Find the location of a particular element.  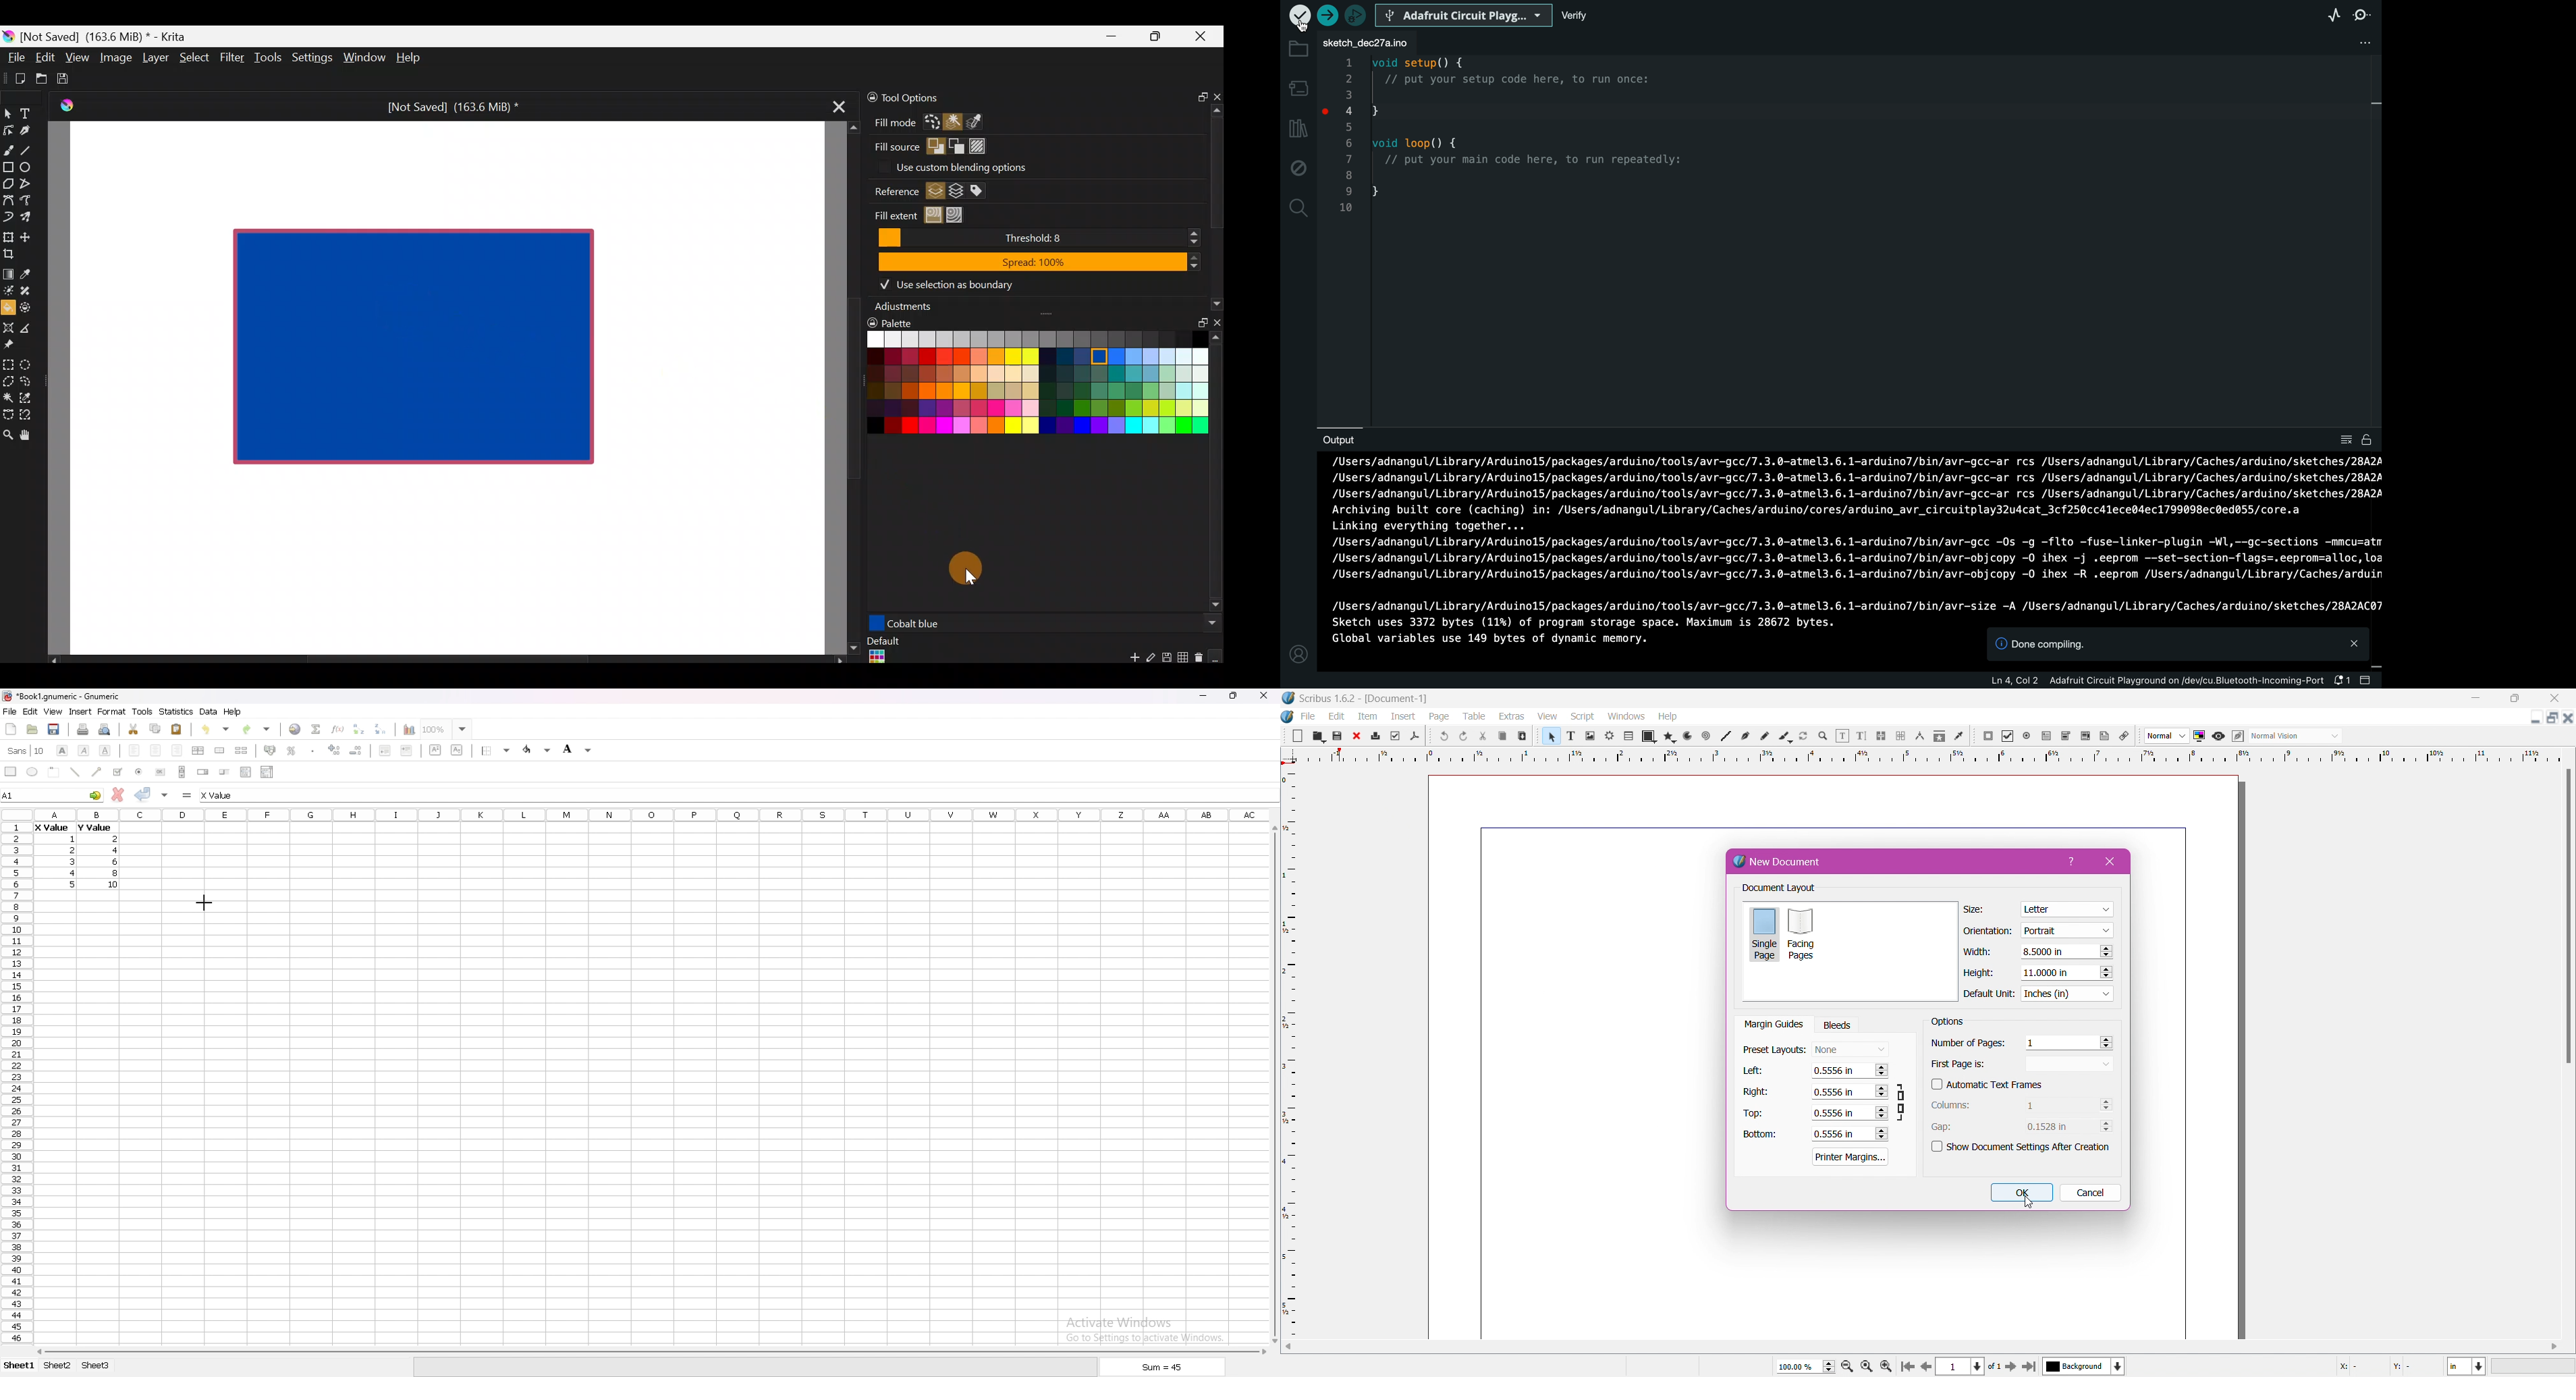

Similar colour selection tool is located at coordinates (35, 397).